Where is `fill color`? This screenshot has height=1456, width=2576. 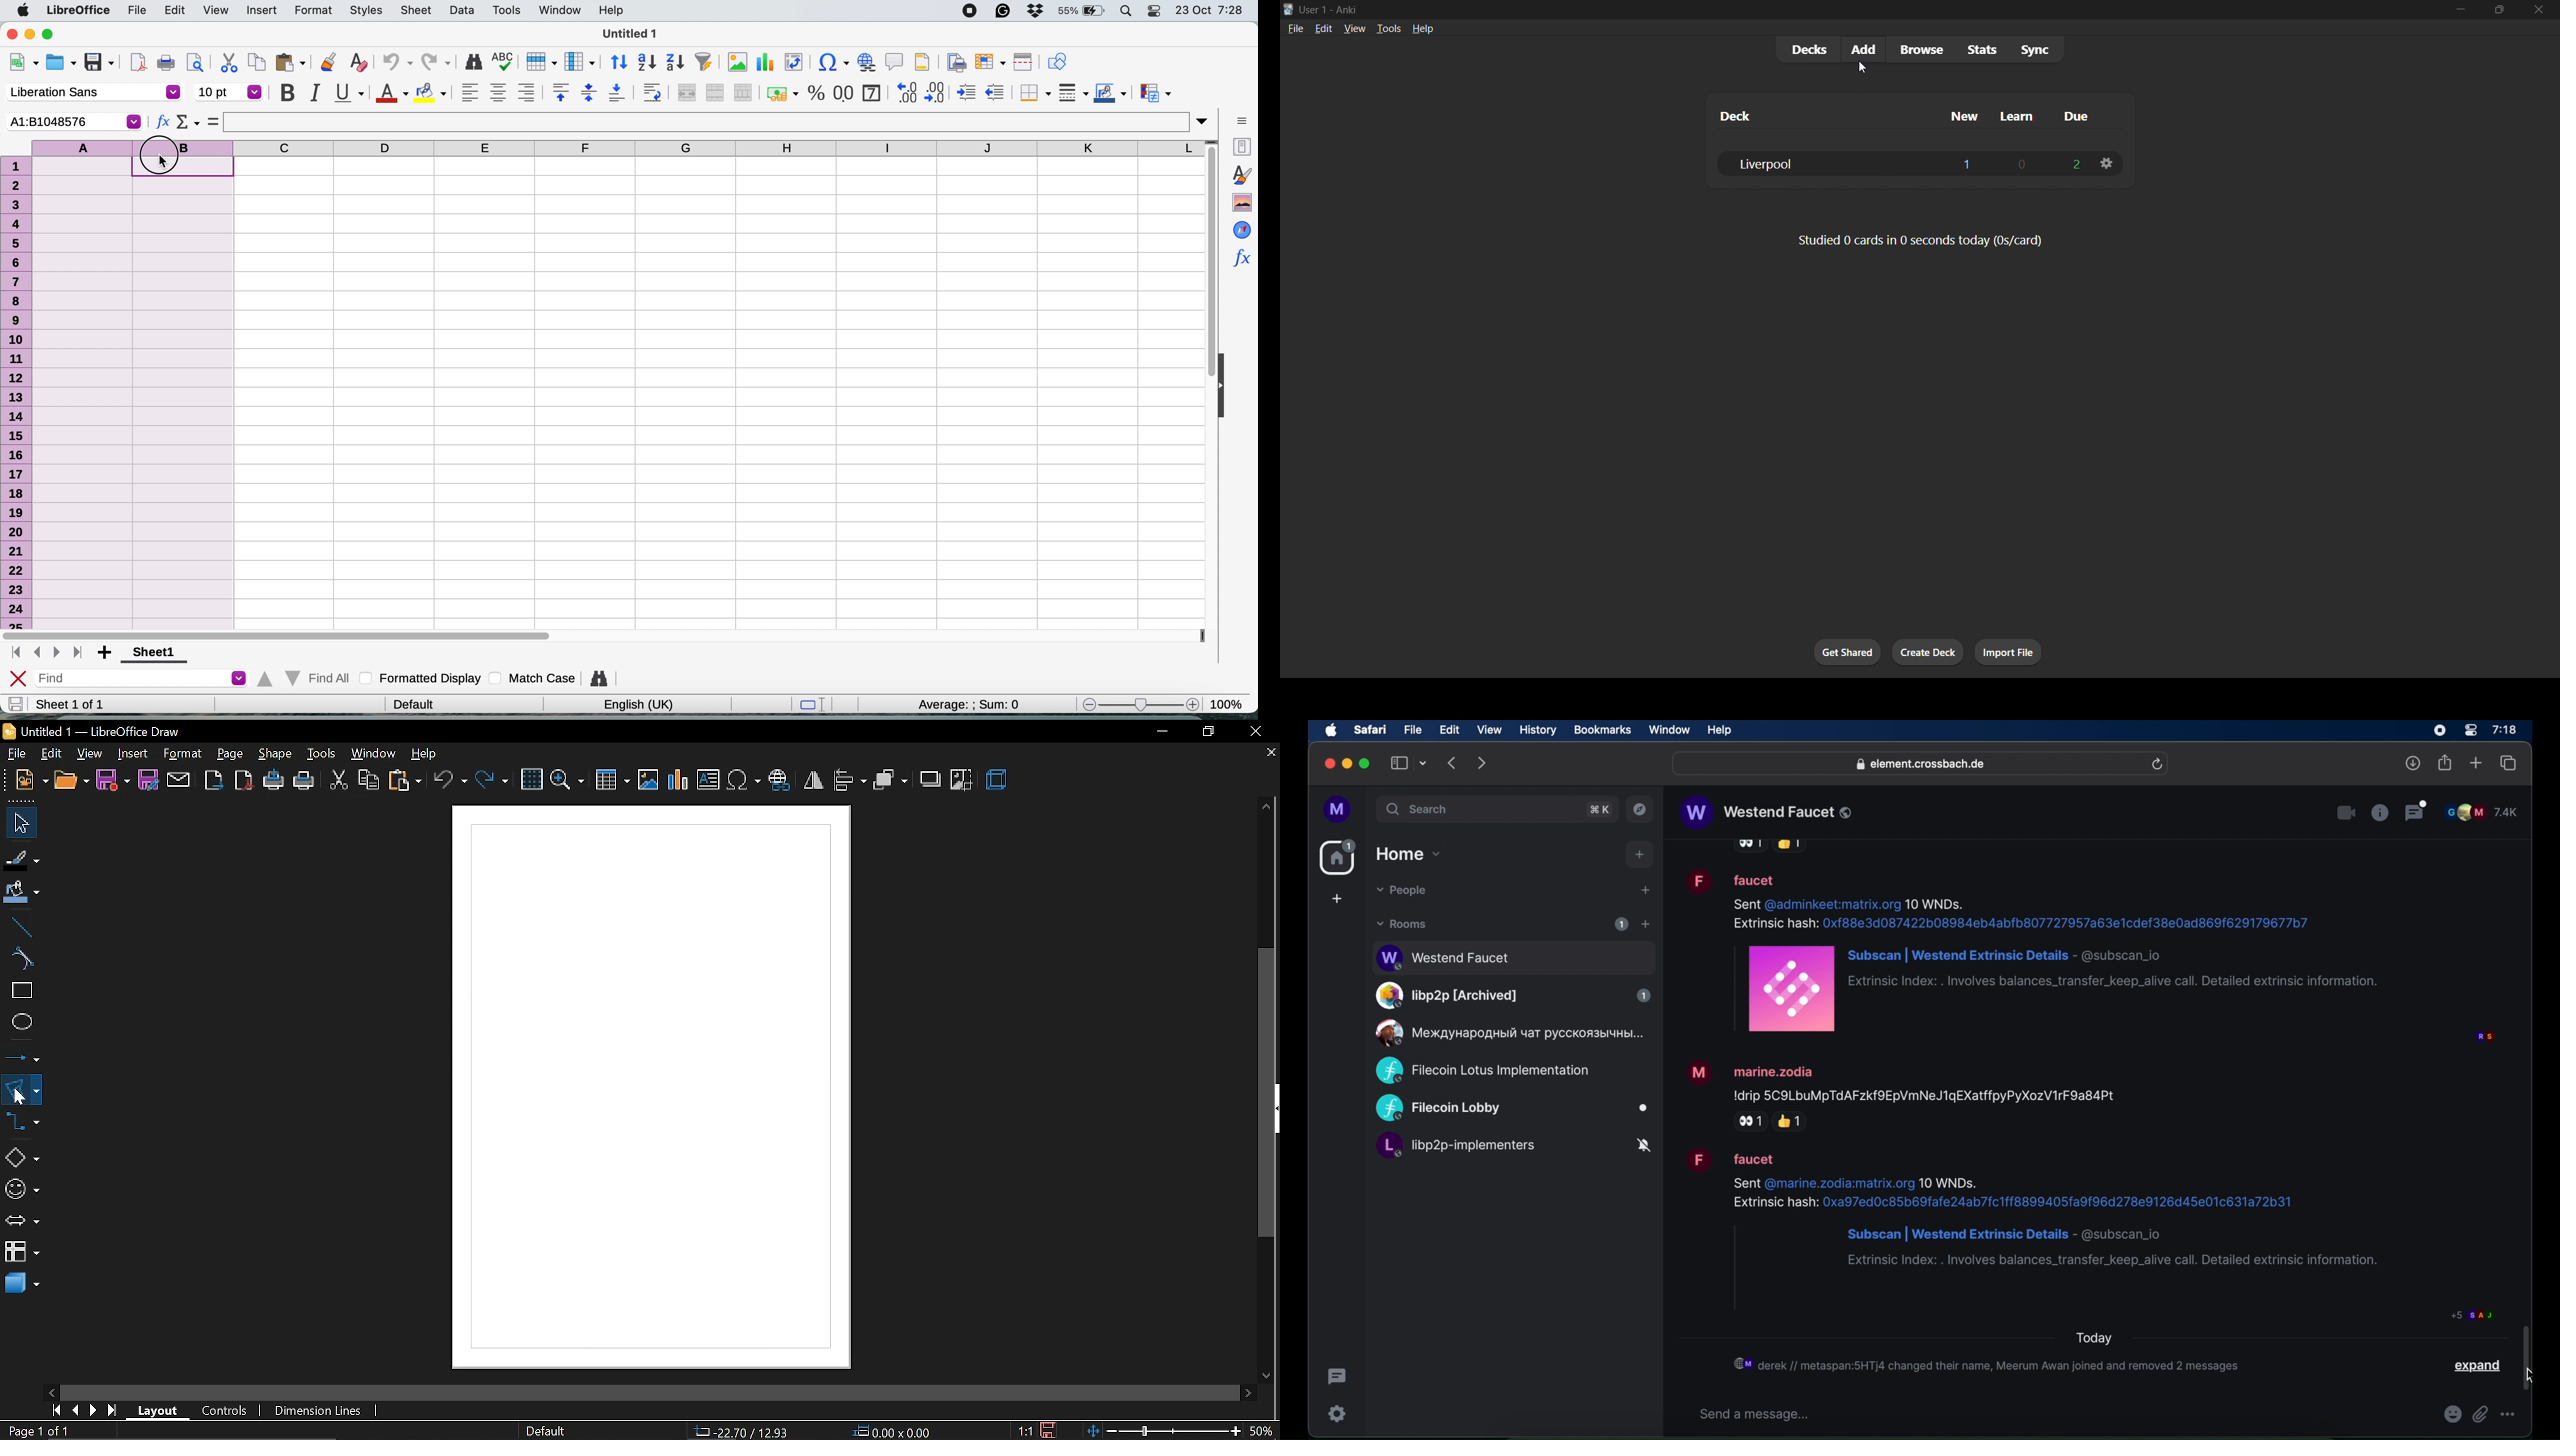 fill color is located at coordinates (19, 892).